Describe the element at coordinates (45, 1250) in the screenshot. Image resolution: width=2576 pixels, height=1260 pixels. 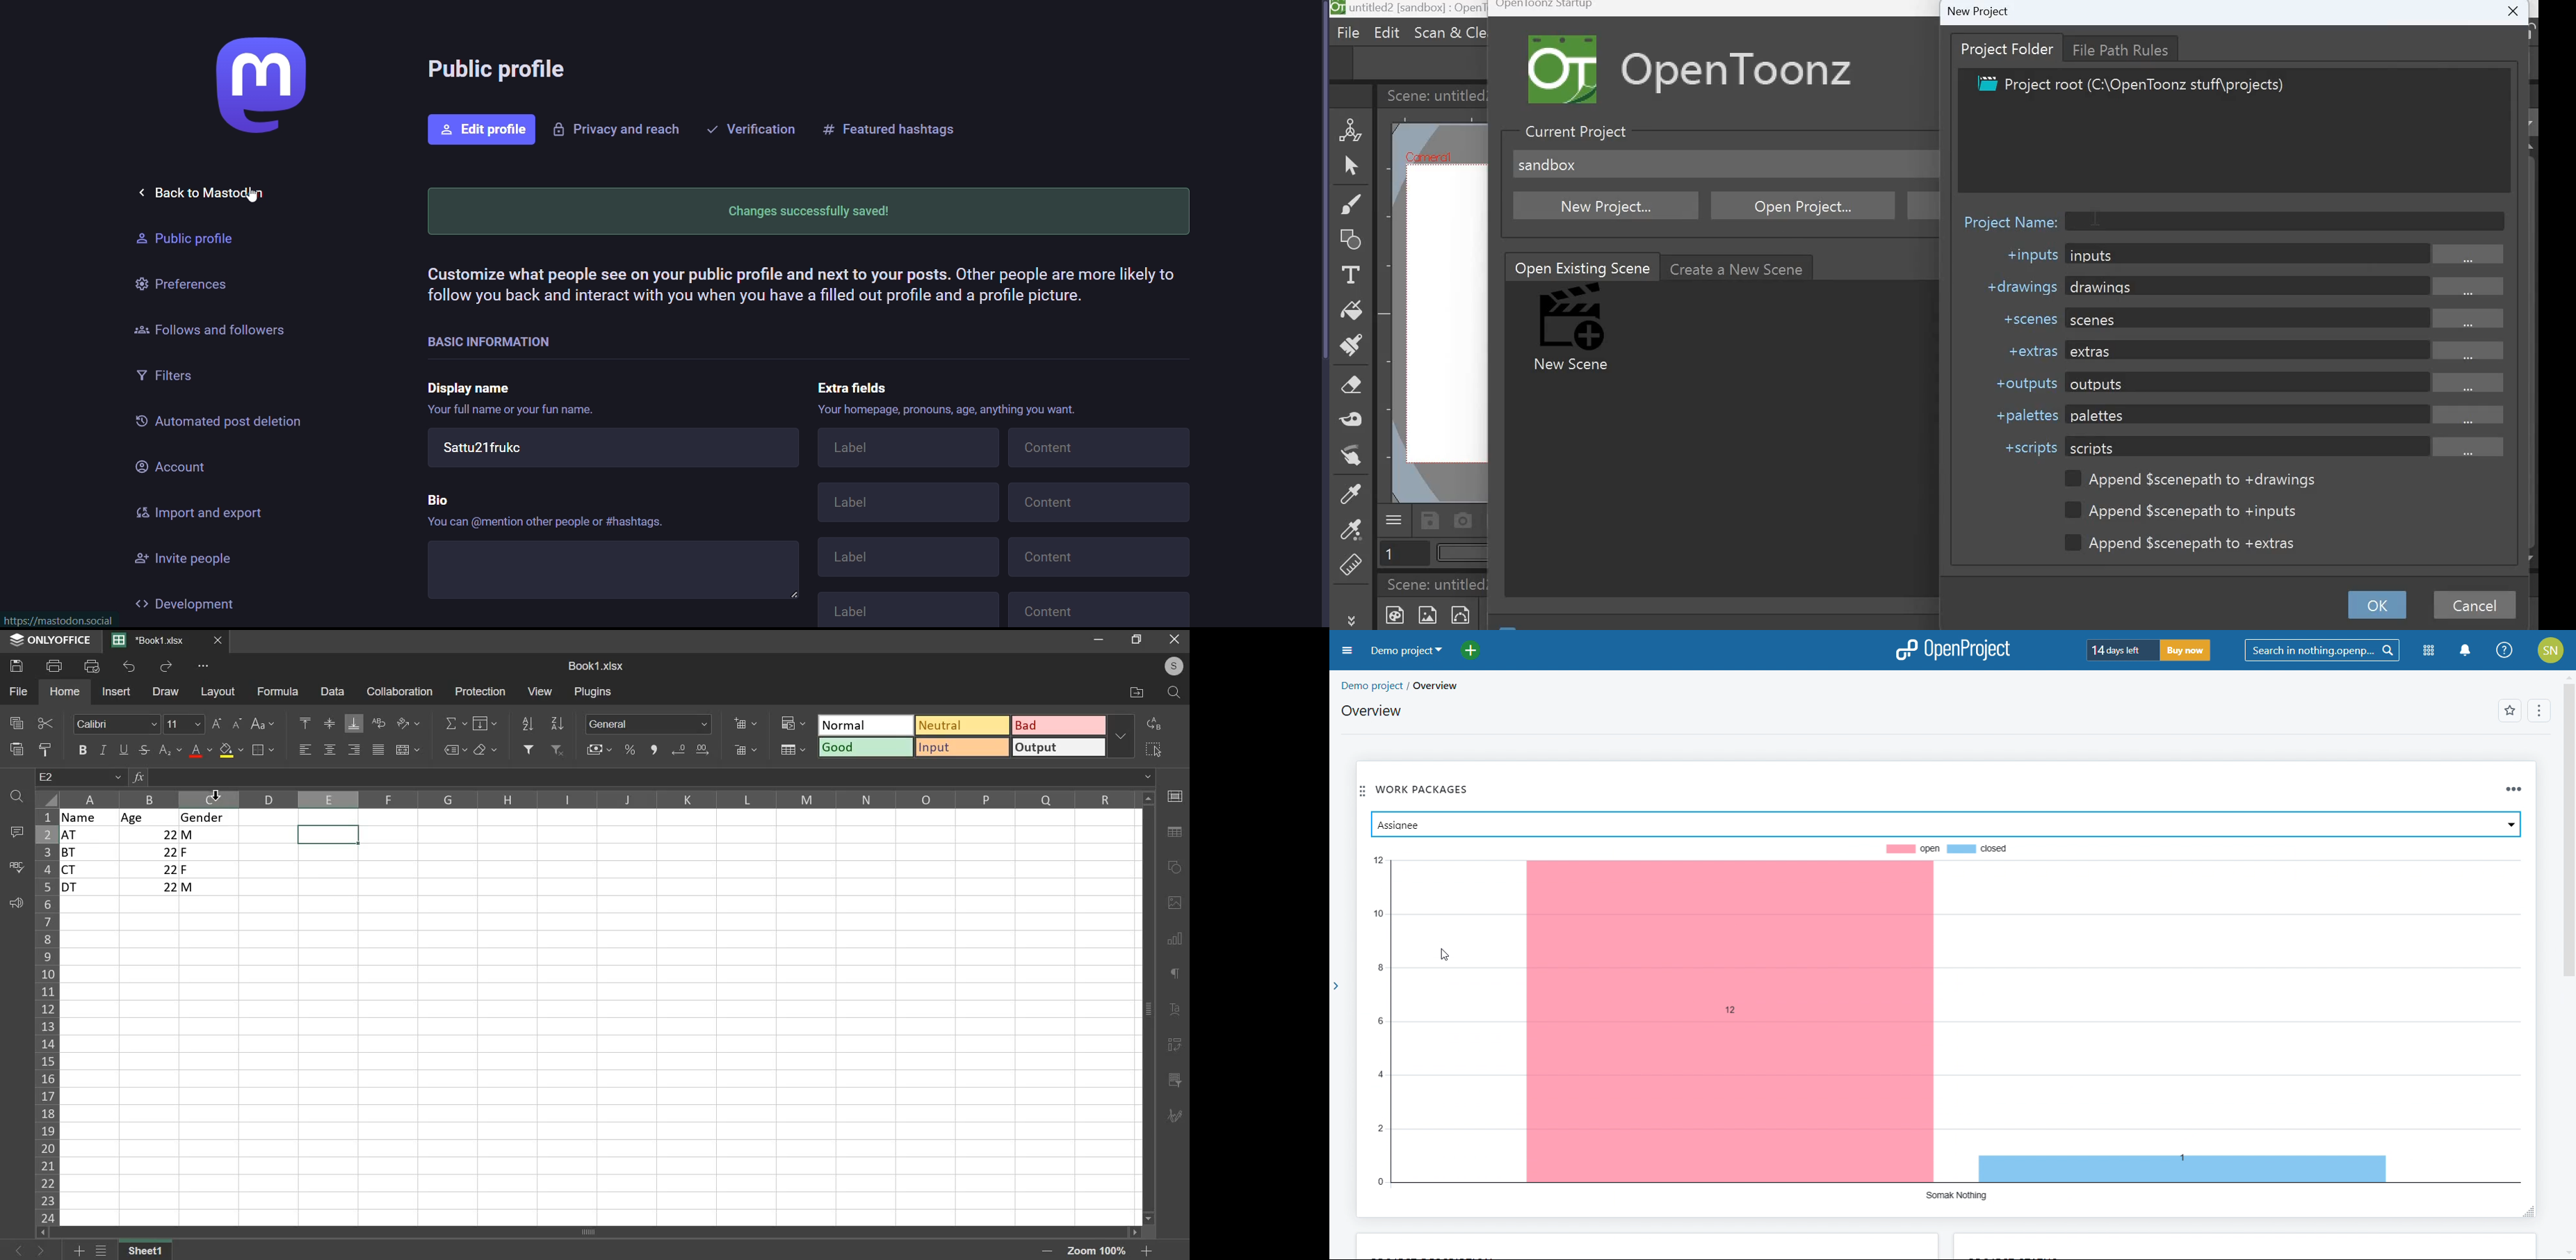
I see `previous` at that location.